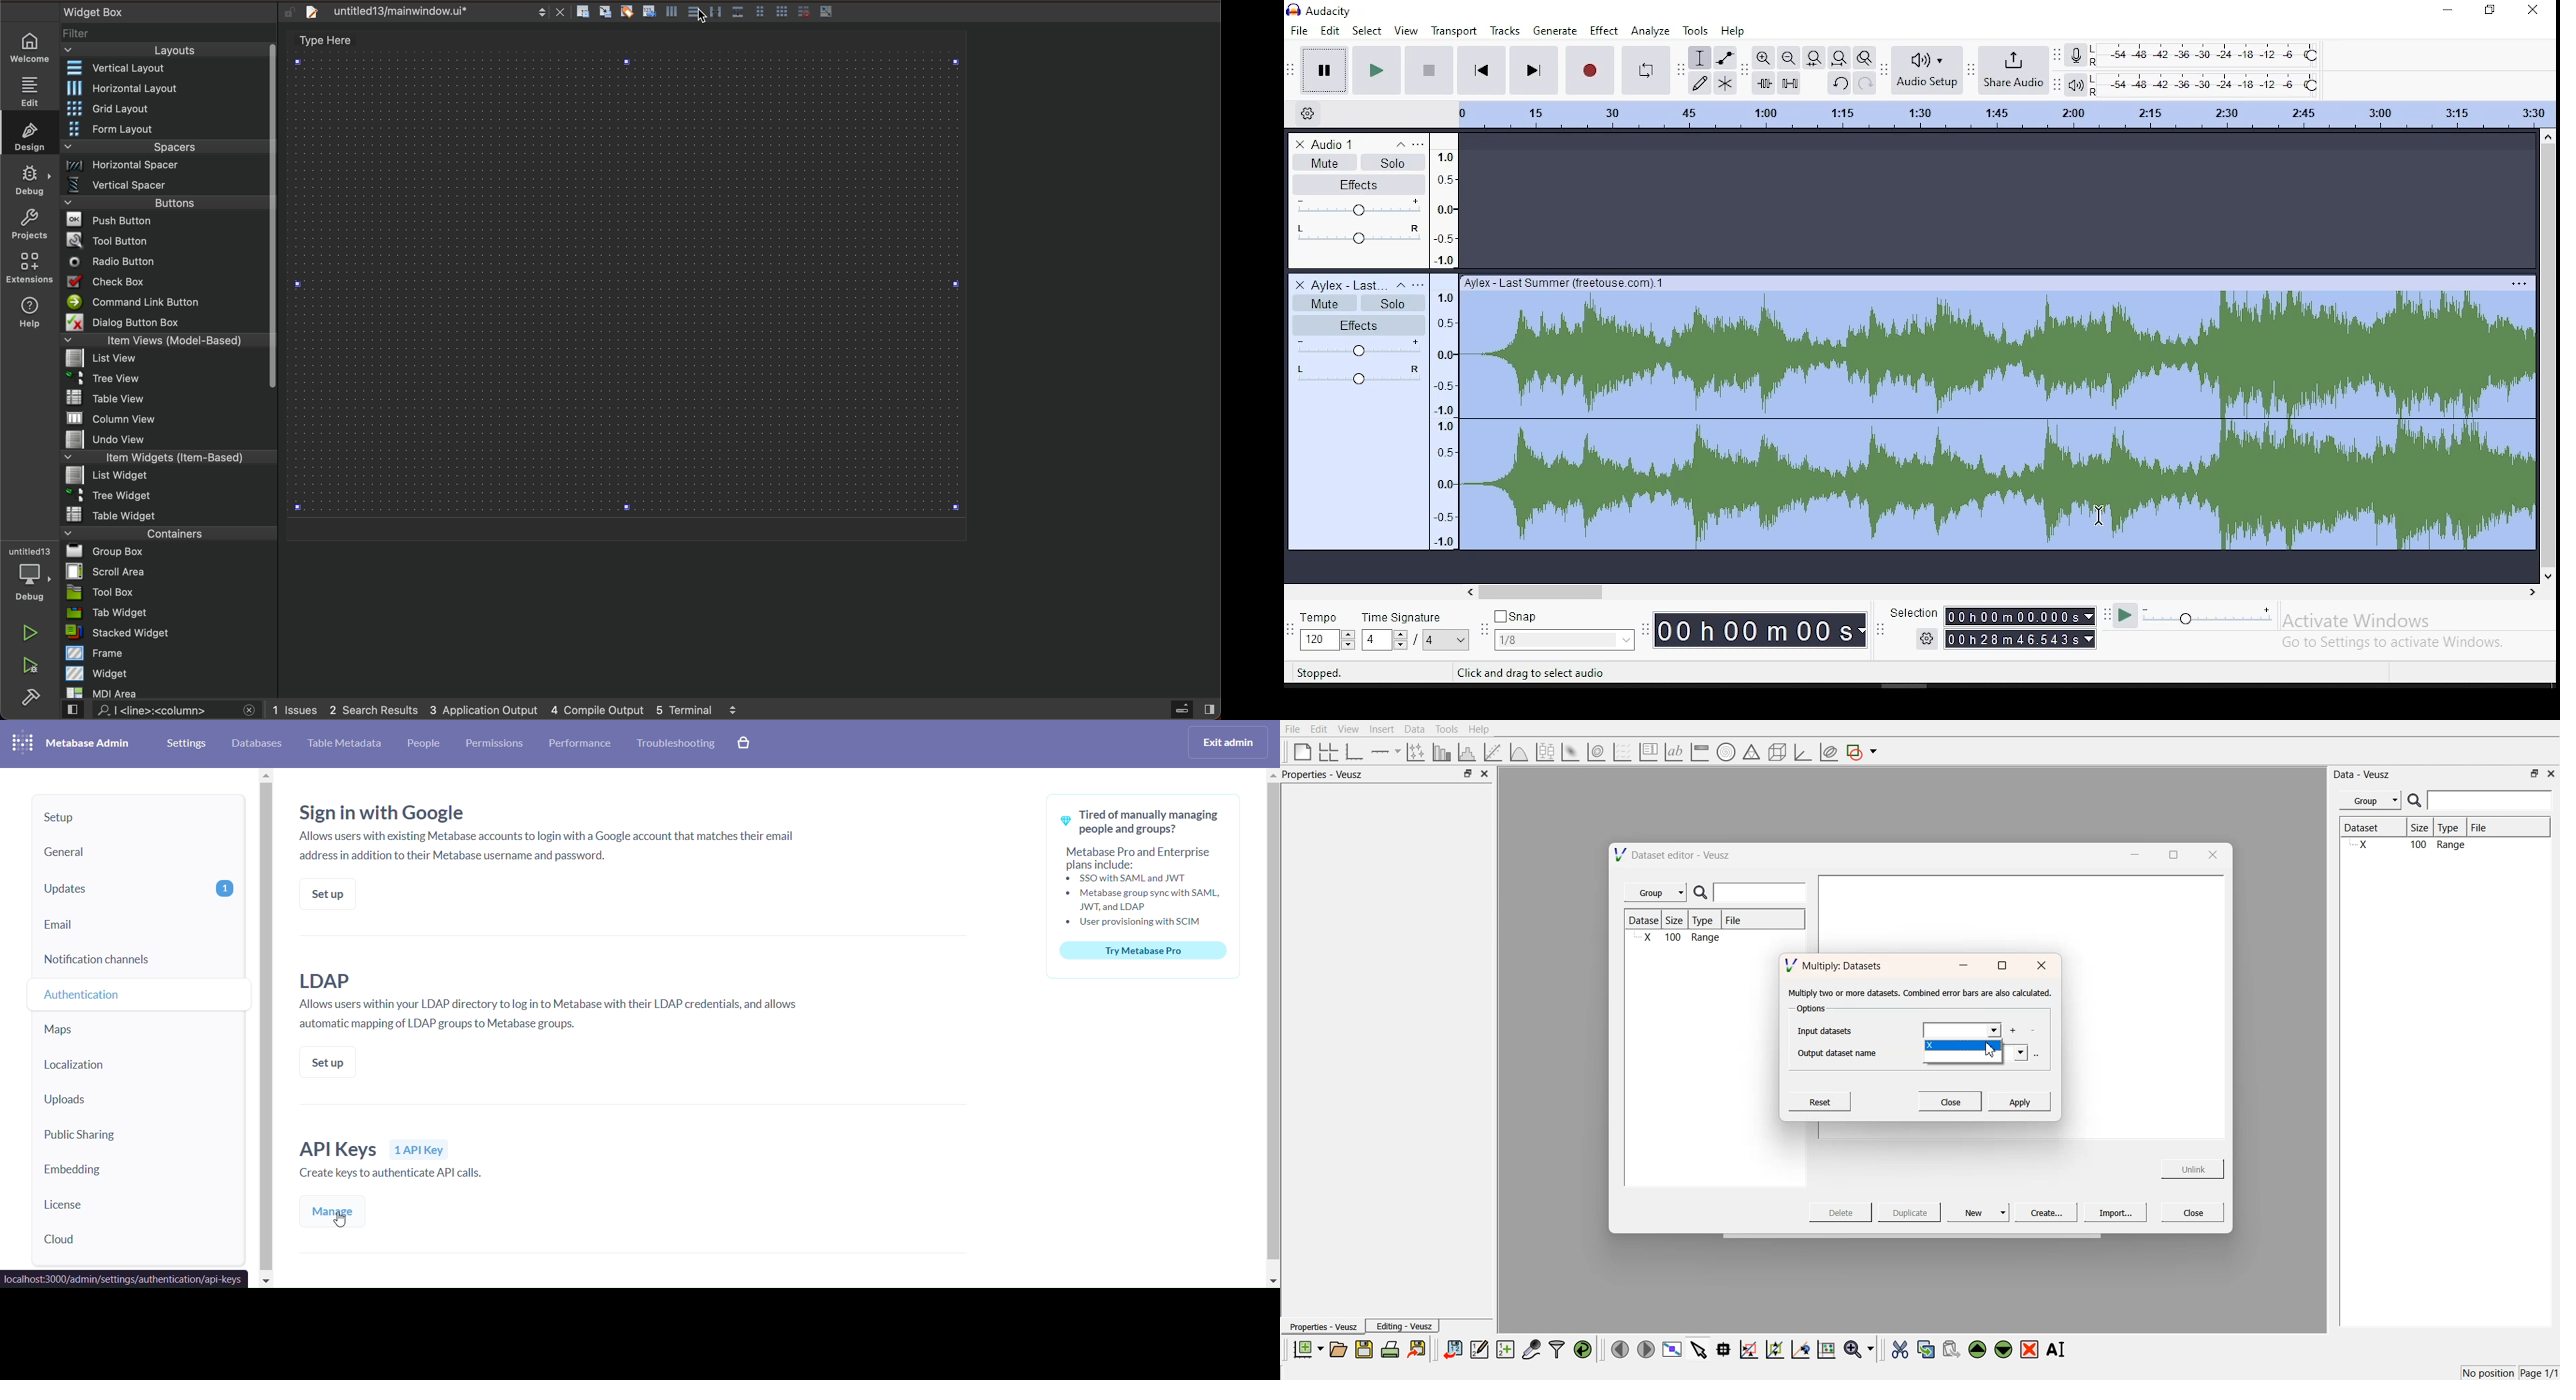 The height and width of the screenshot is (1400, 2576). Describe the element at coordinates (165, 148) in the screenshot. I see `spacers` at that location.